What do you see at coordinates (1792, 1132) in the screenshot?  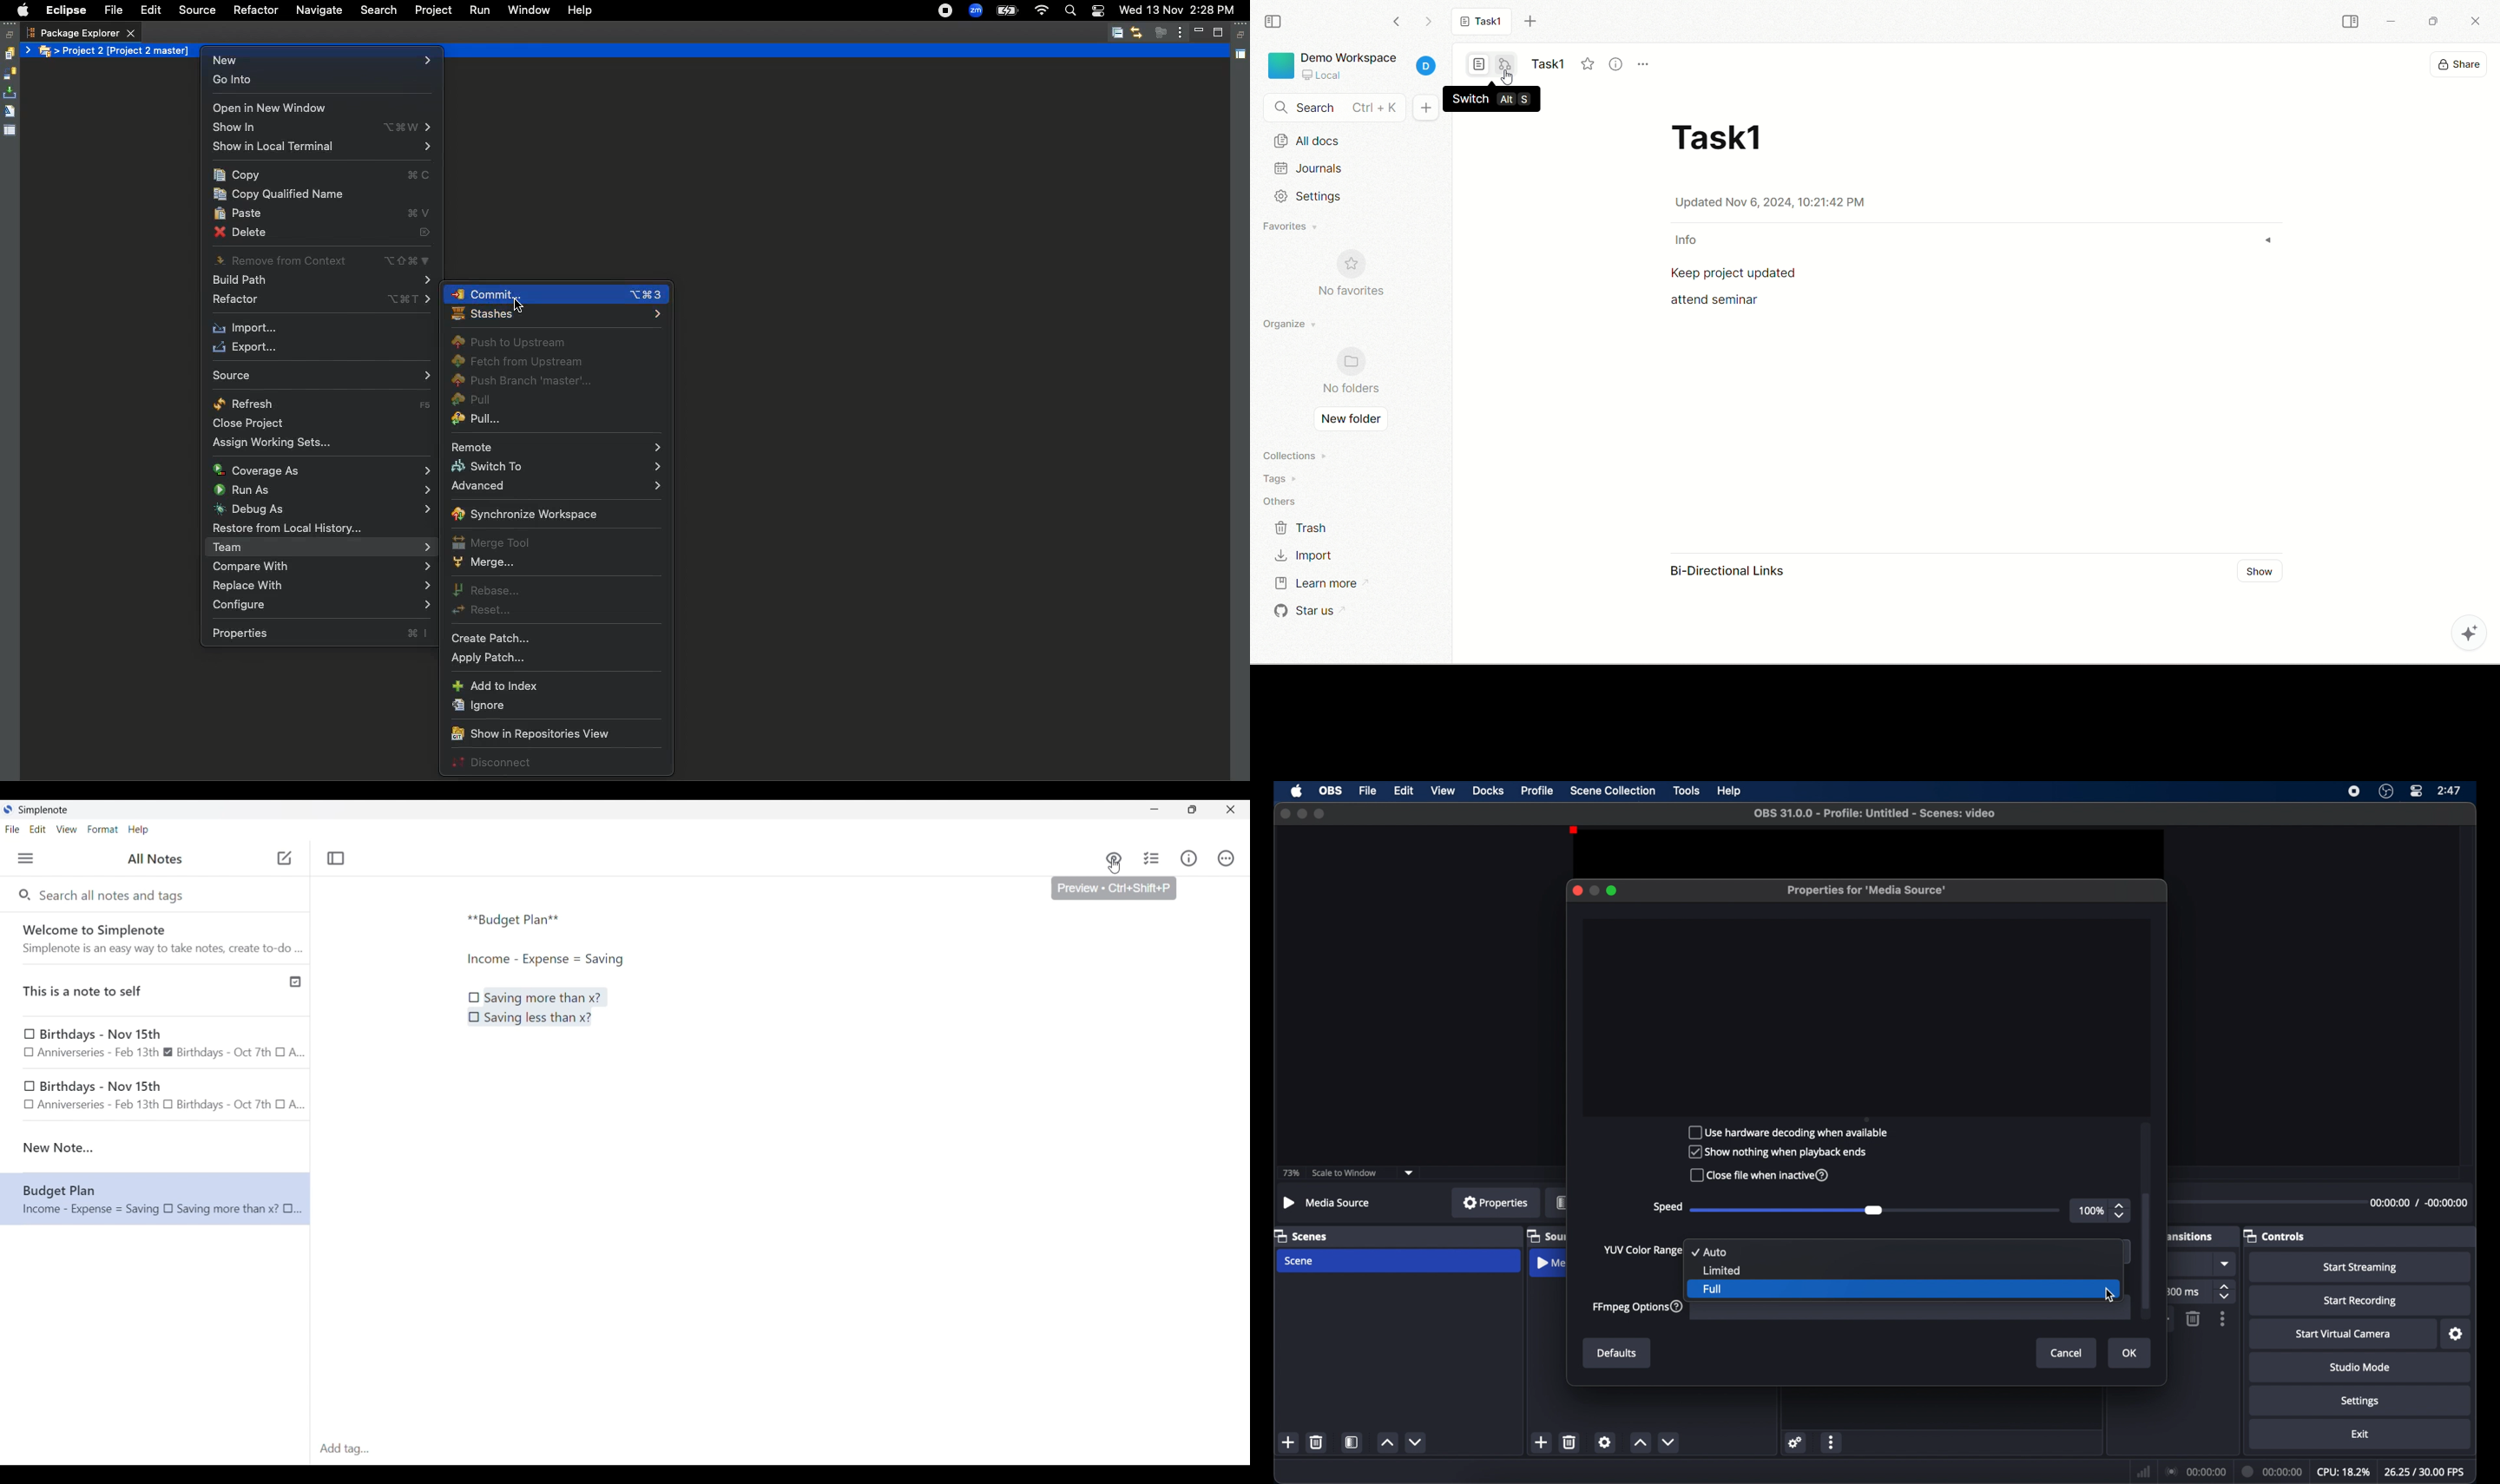 I see `Use hardware decoding when available` at bounding box center [1792, 1132].